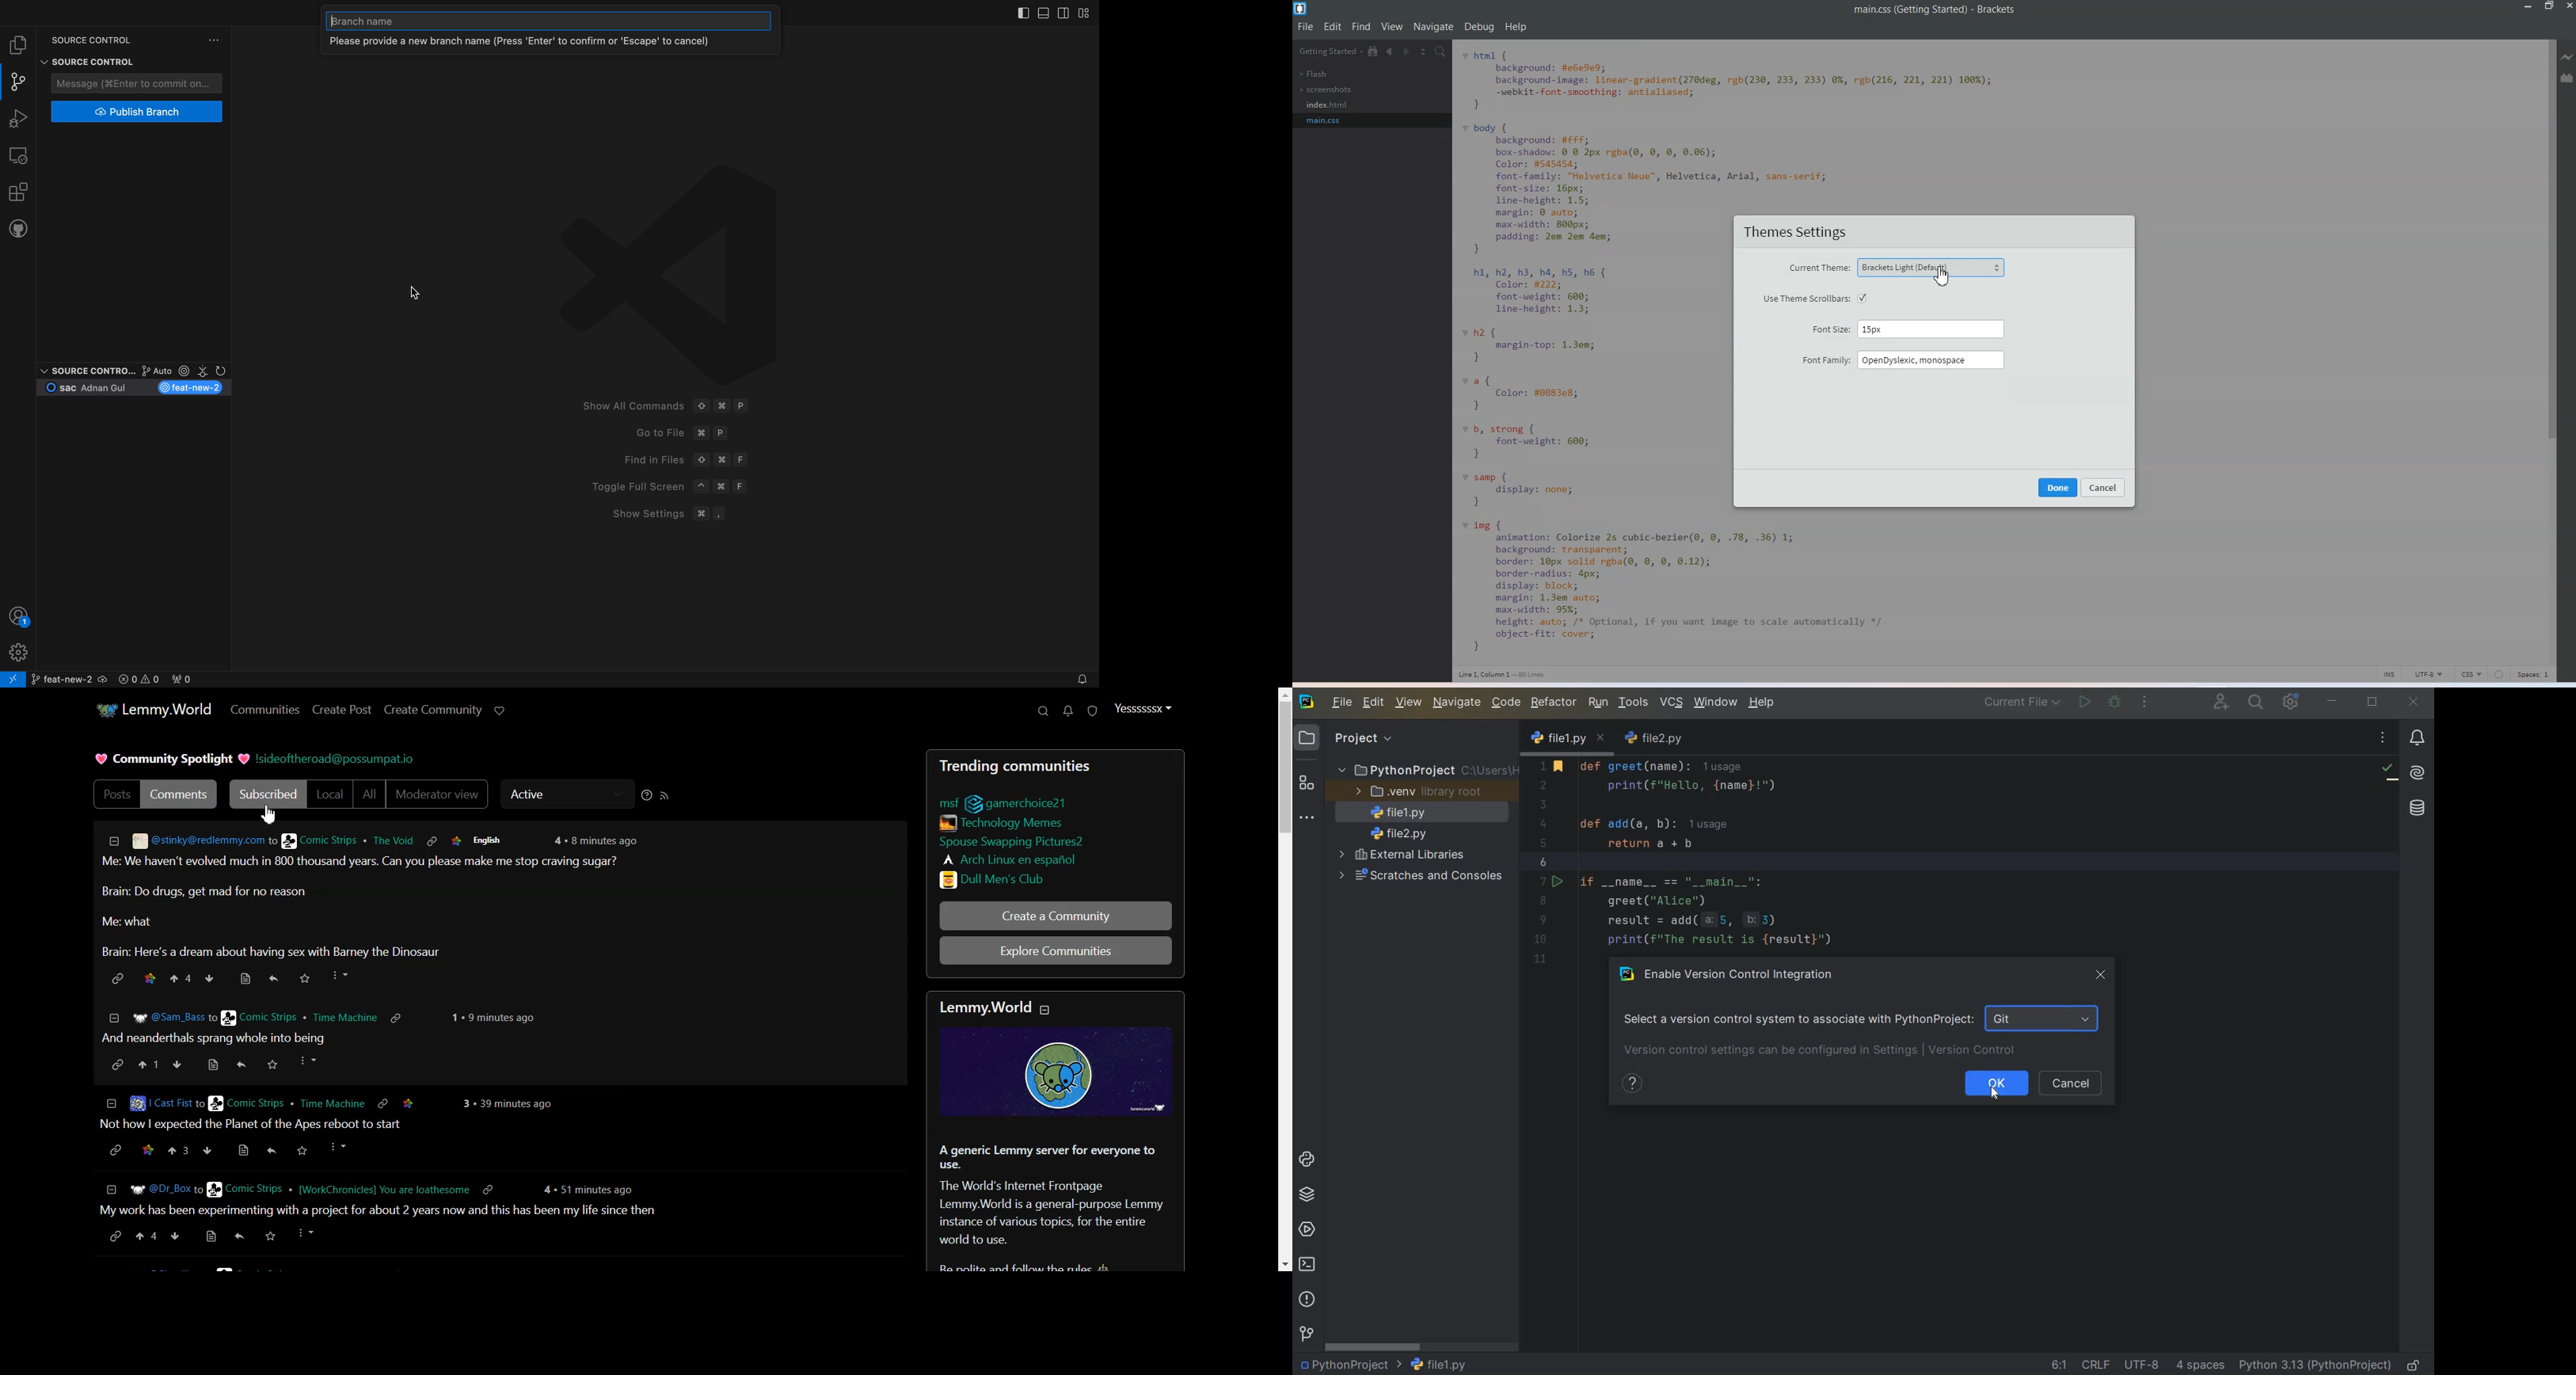 The height and width of the screenshot is (1400, 2576). I want to click on enable version control integration, so click(1732, 972).